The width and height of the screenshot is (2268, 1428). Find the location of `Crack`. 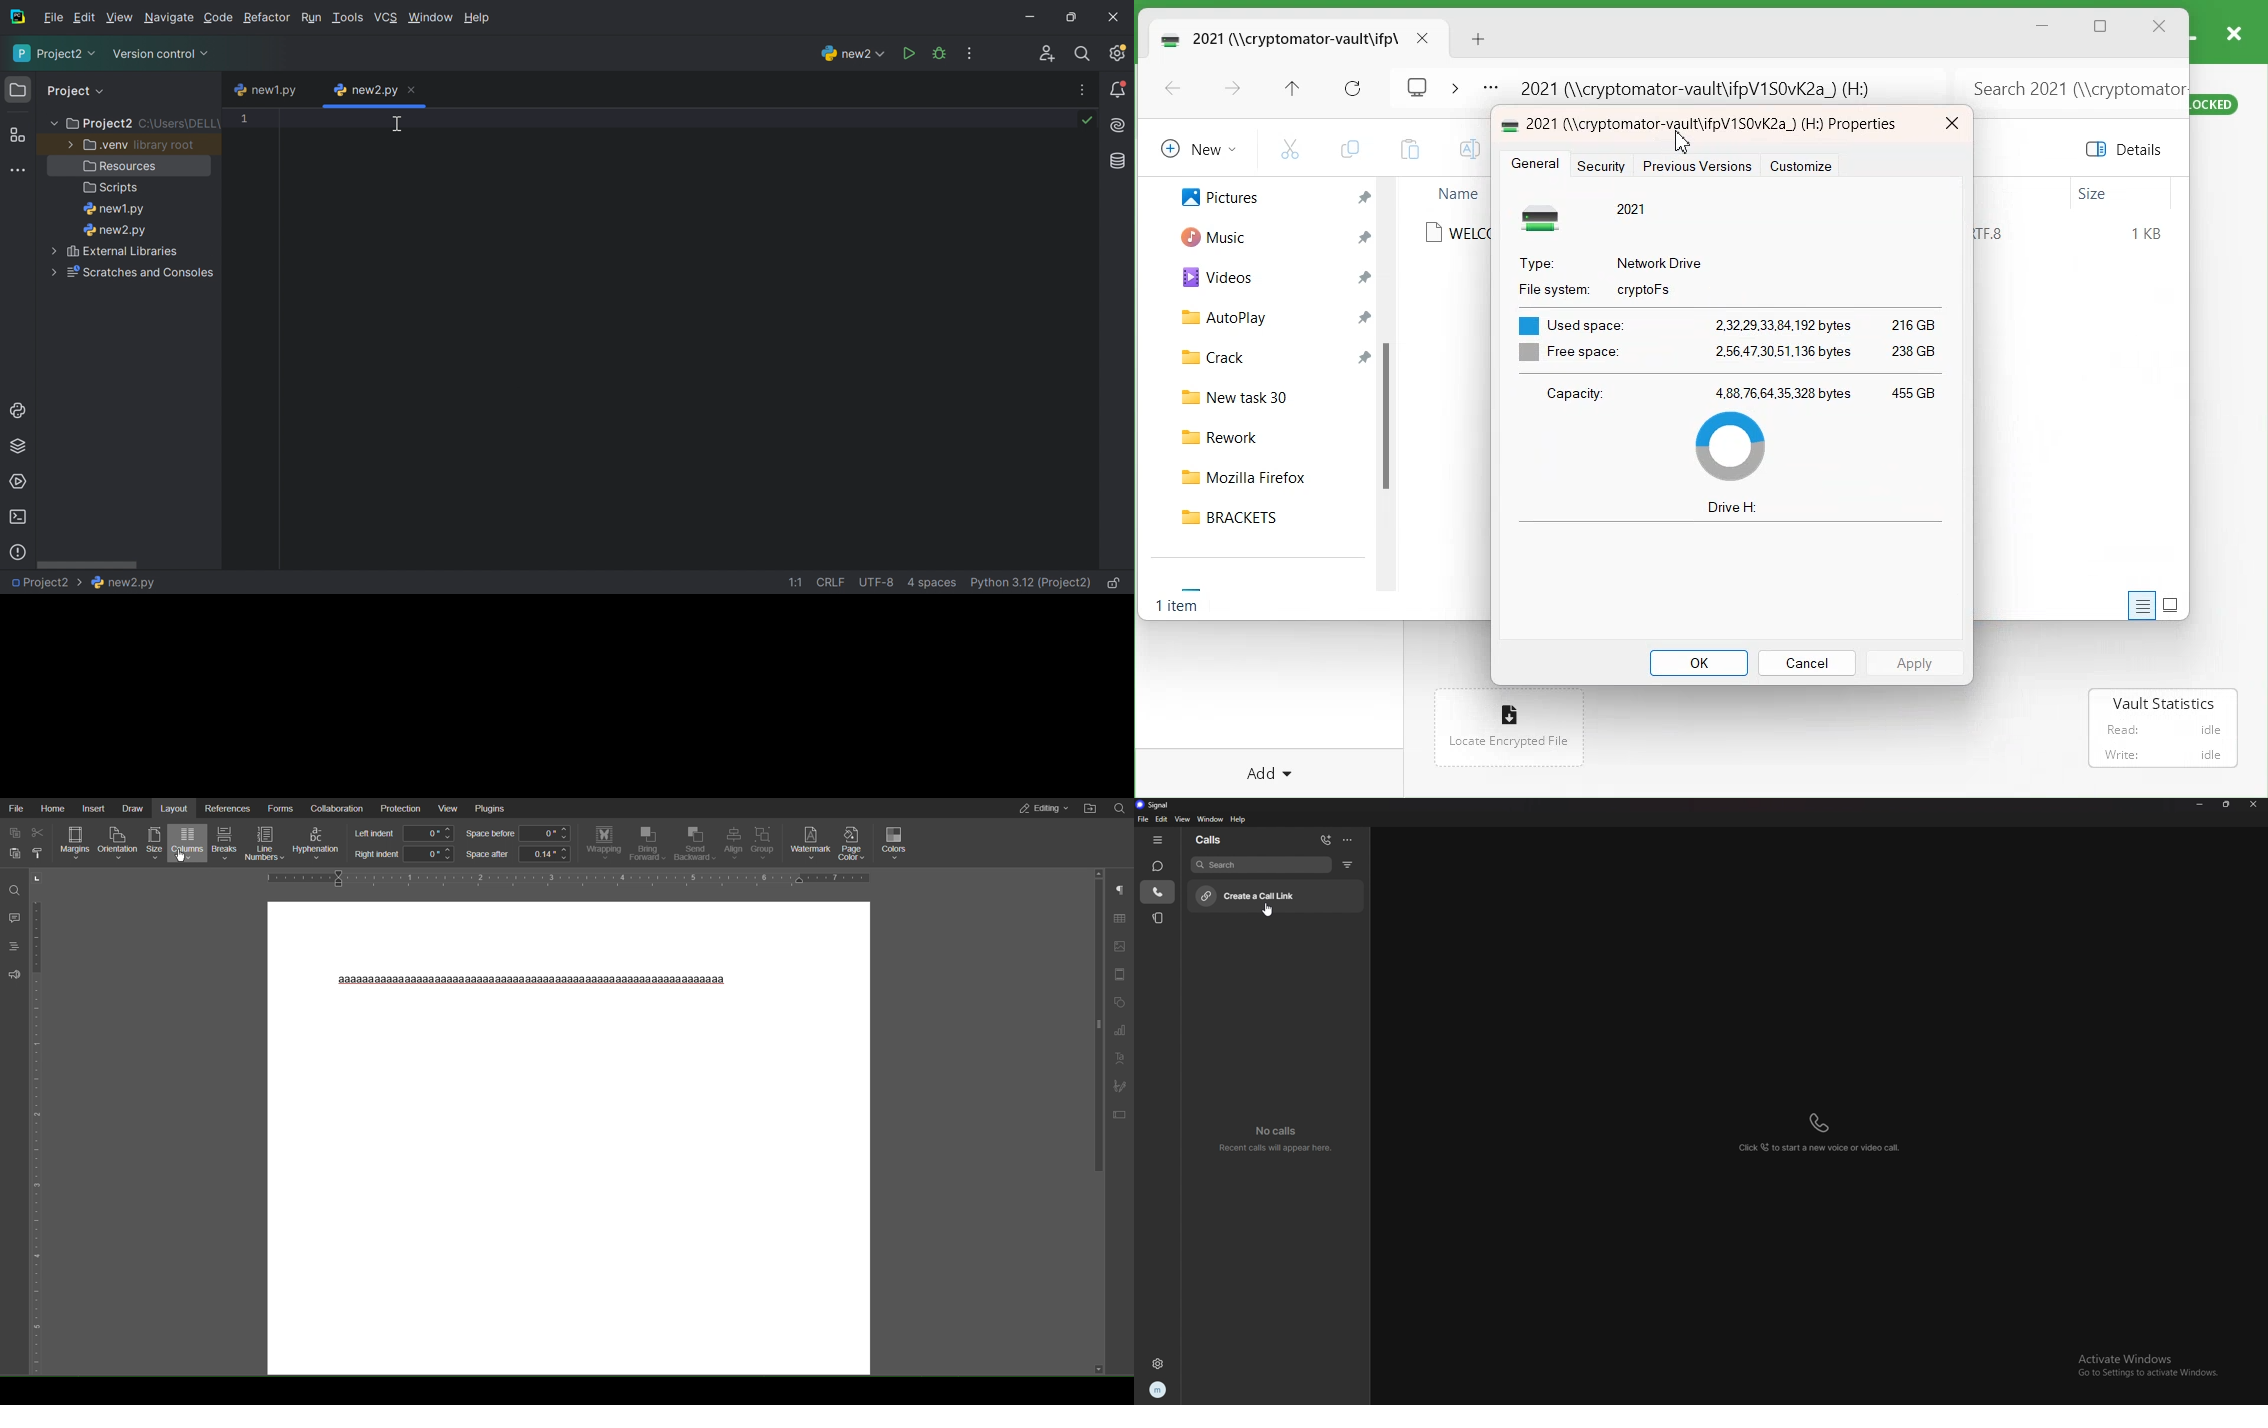

Crack is located at coordinates (1204, 355).